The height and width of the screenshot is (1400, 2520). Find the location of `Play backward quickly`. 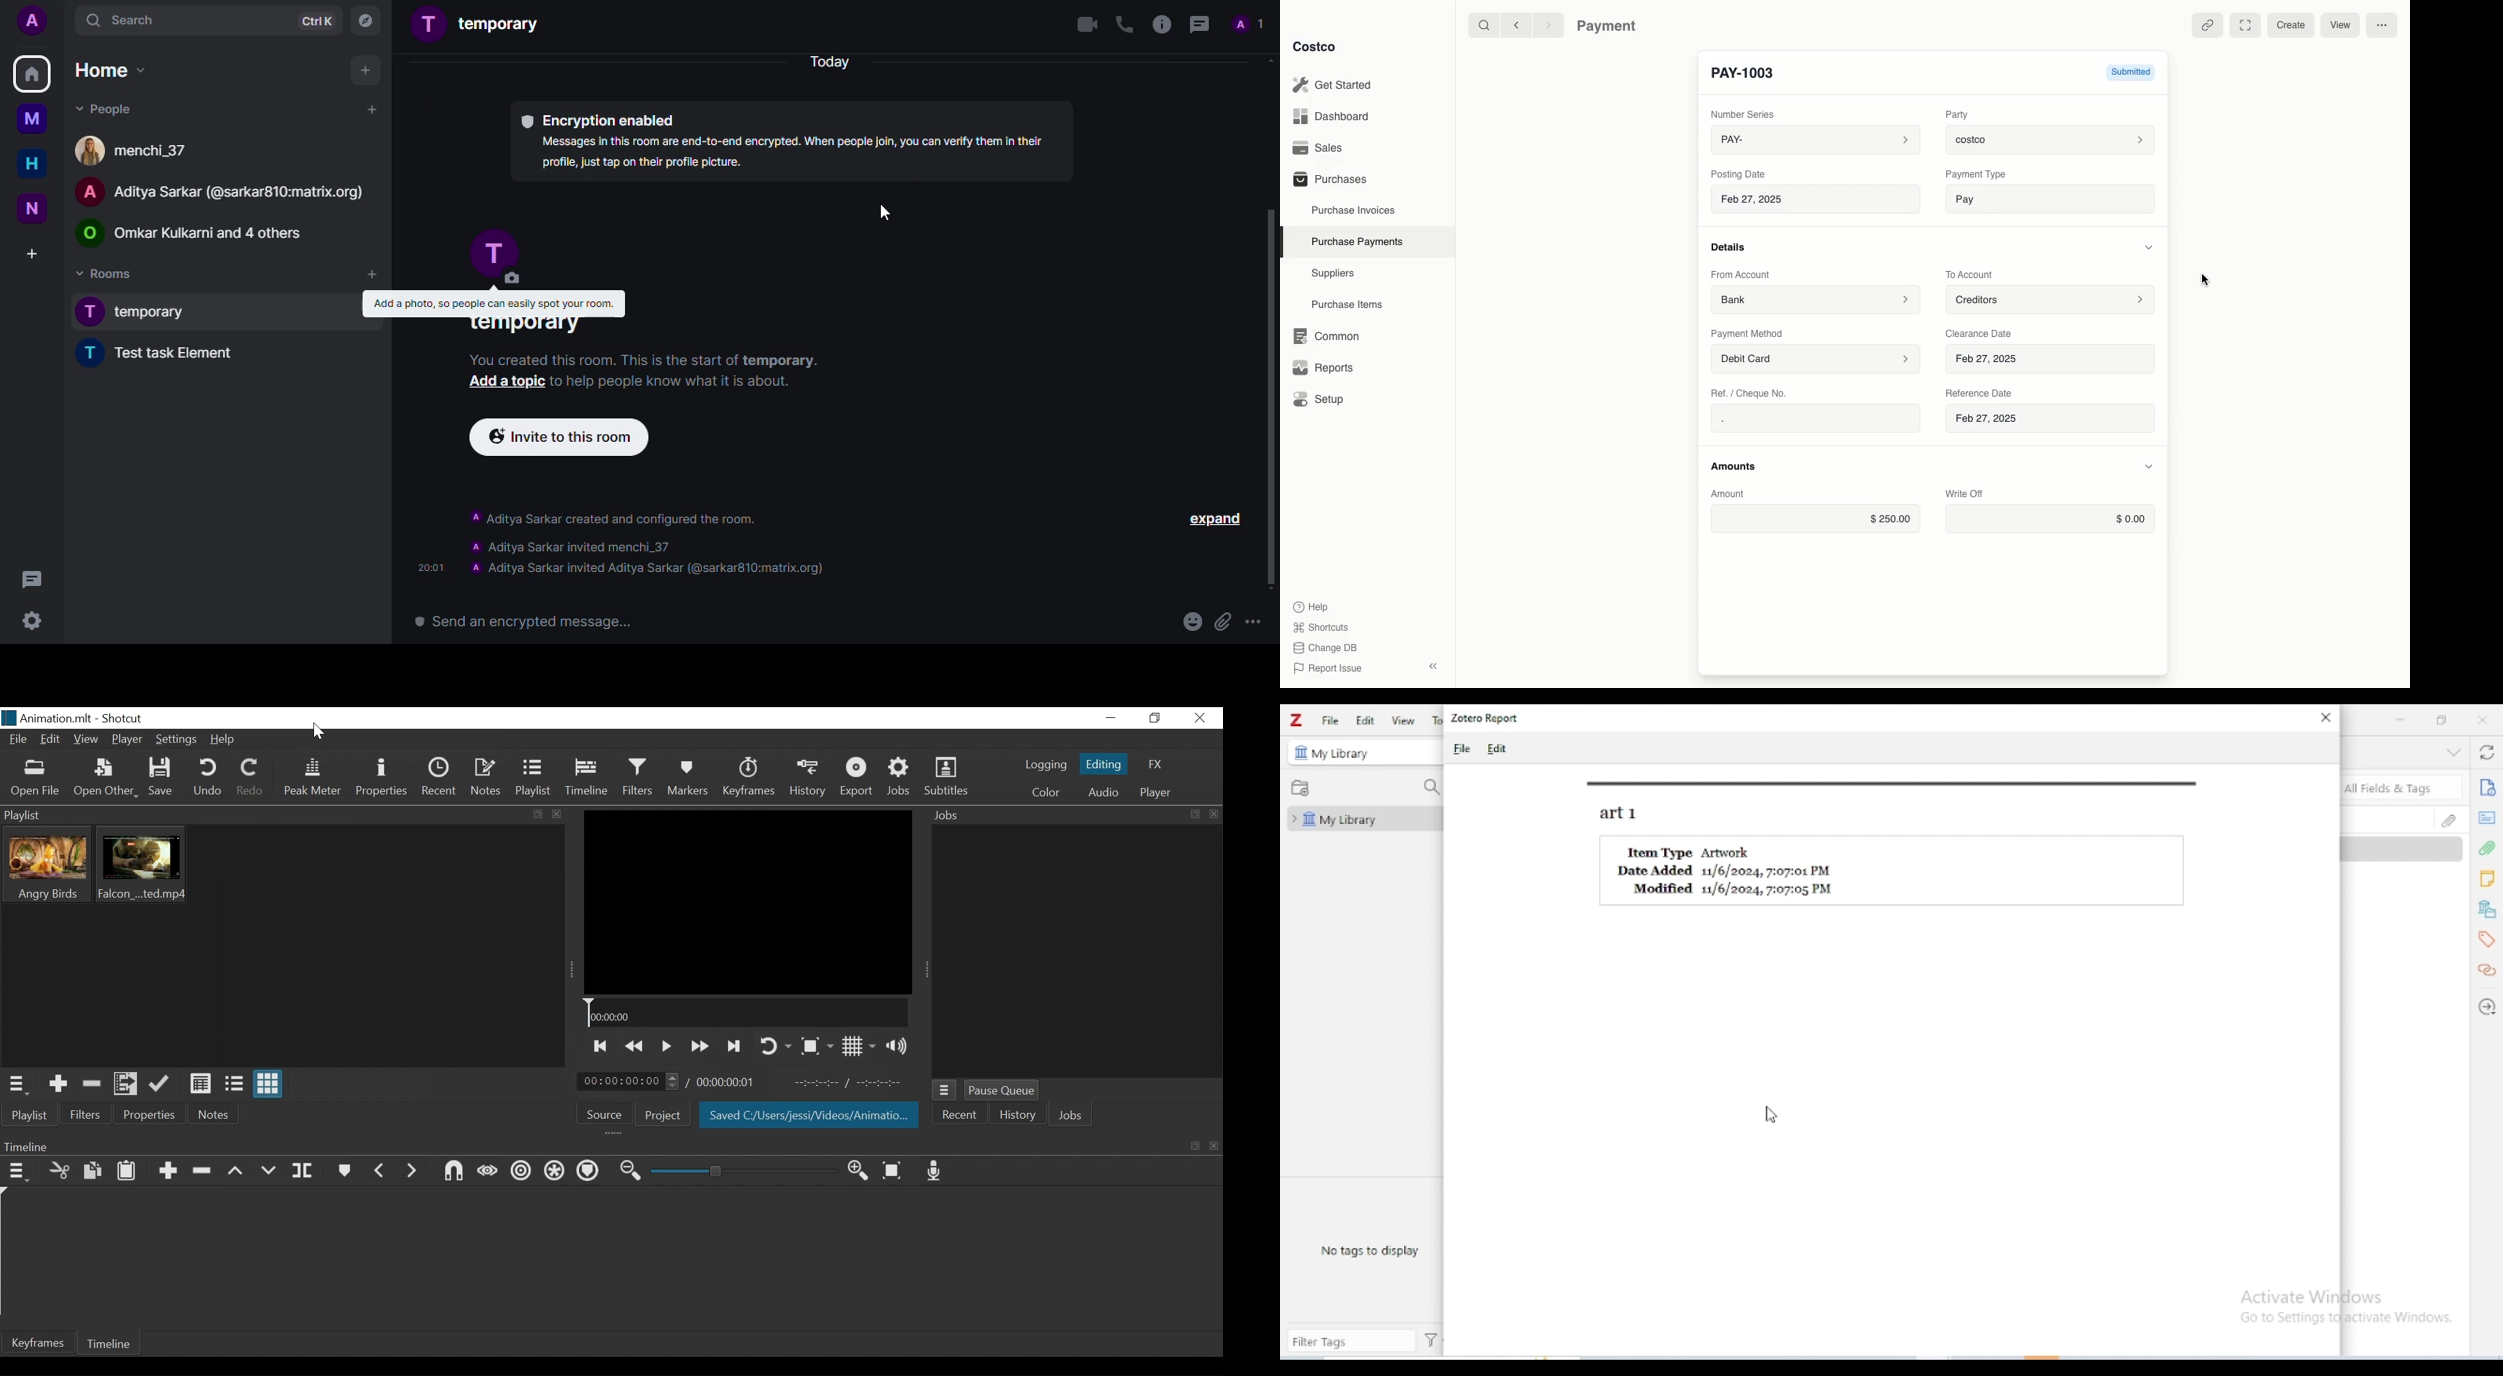

Play backward quickly is located at coordinates (635, 1047).